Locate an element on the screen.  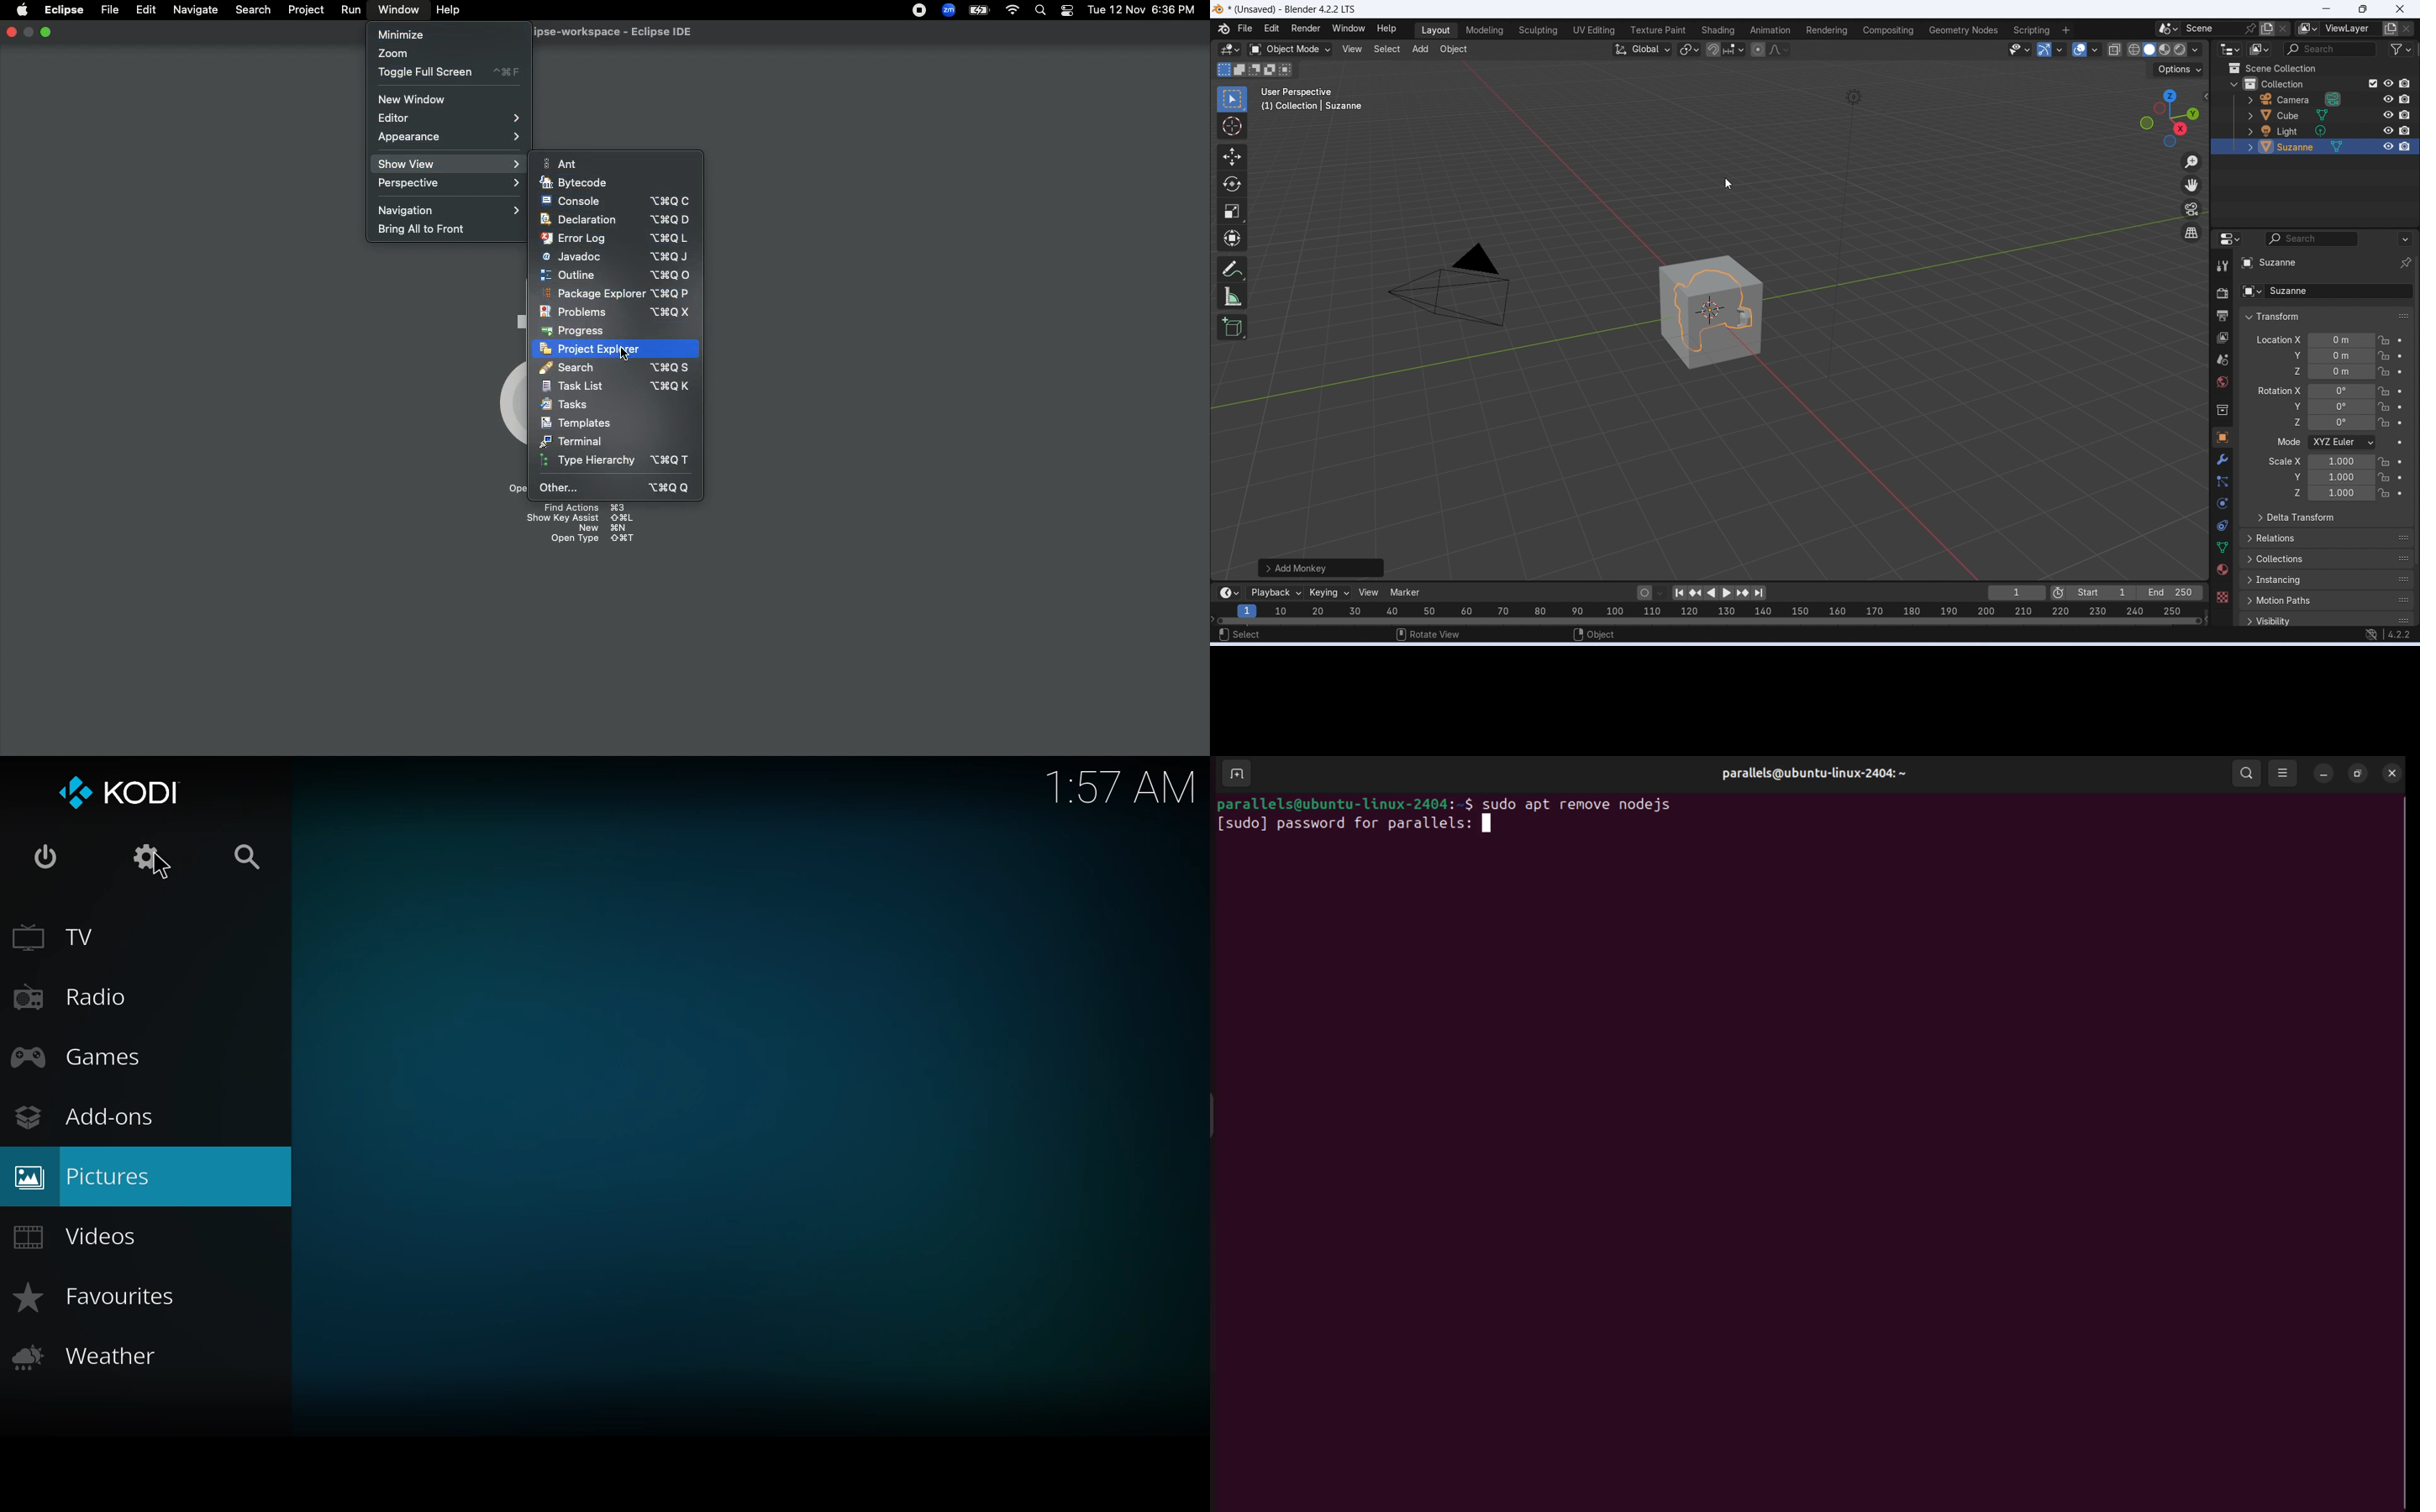
animate property is located at coordinates (2400, 478).